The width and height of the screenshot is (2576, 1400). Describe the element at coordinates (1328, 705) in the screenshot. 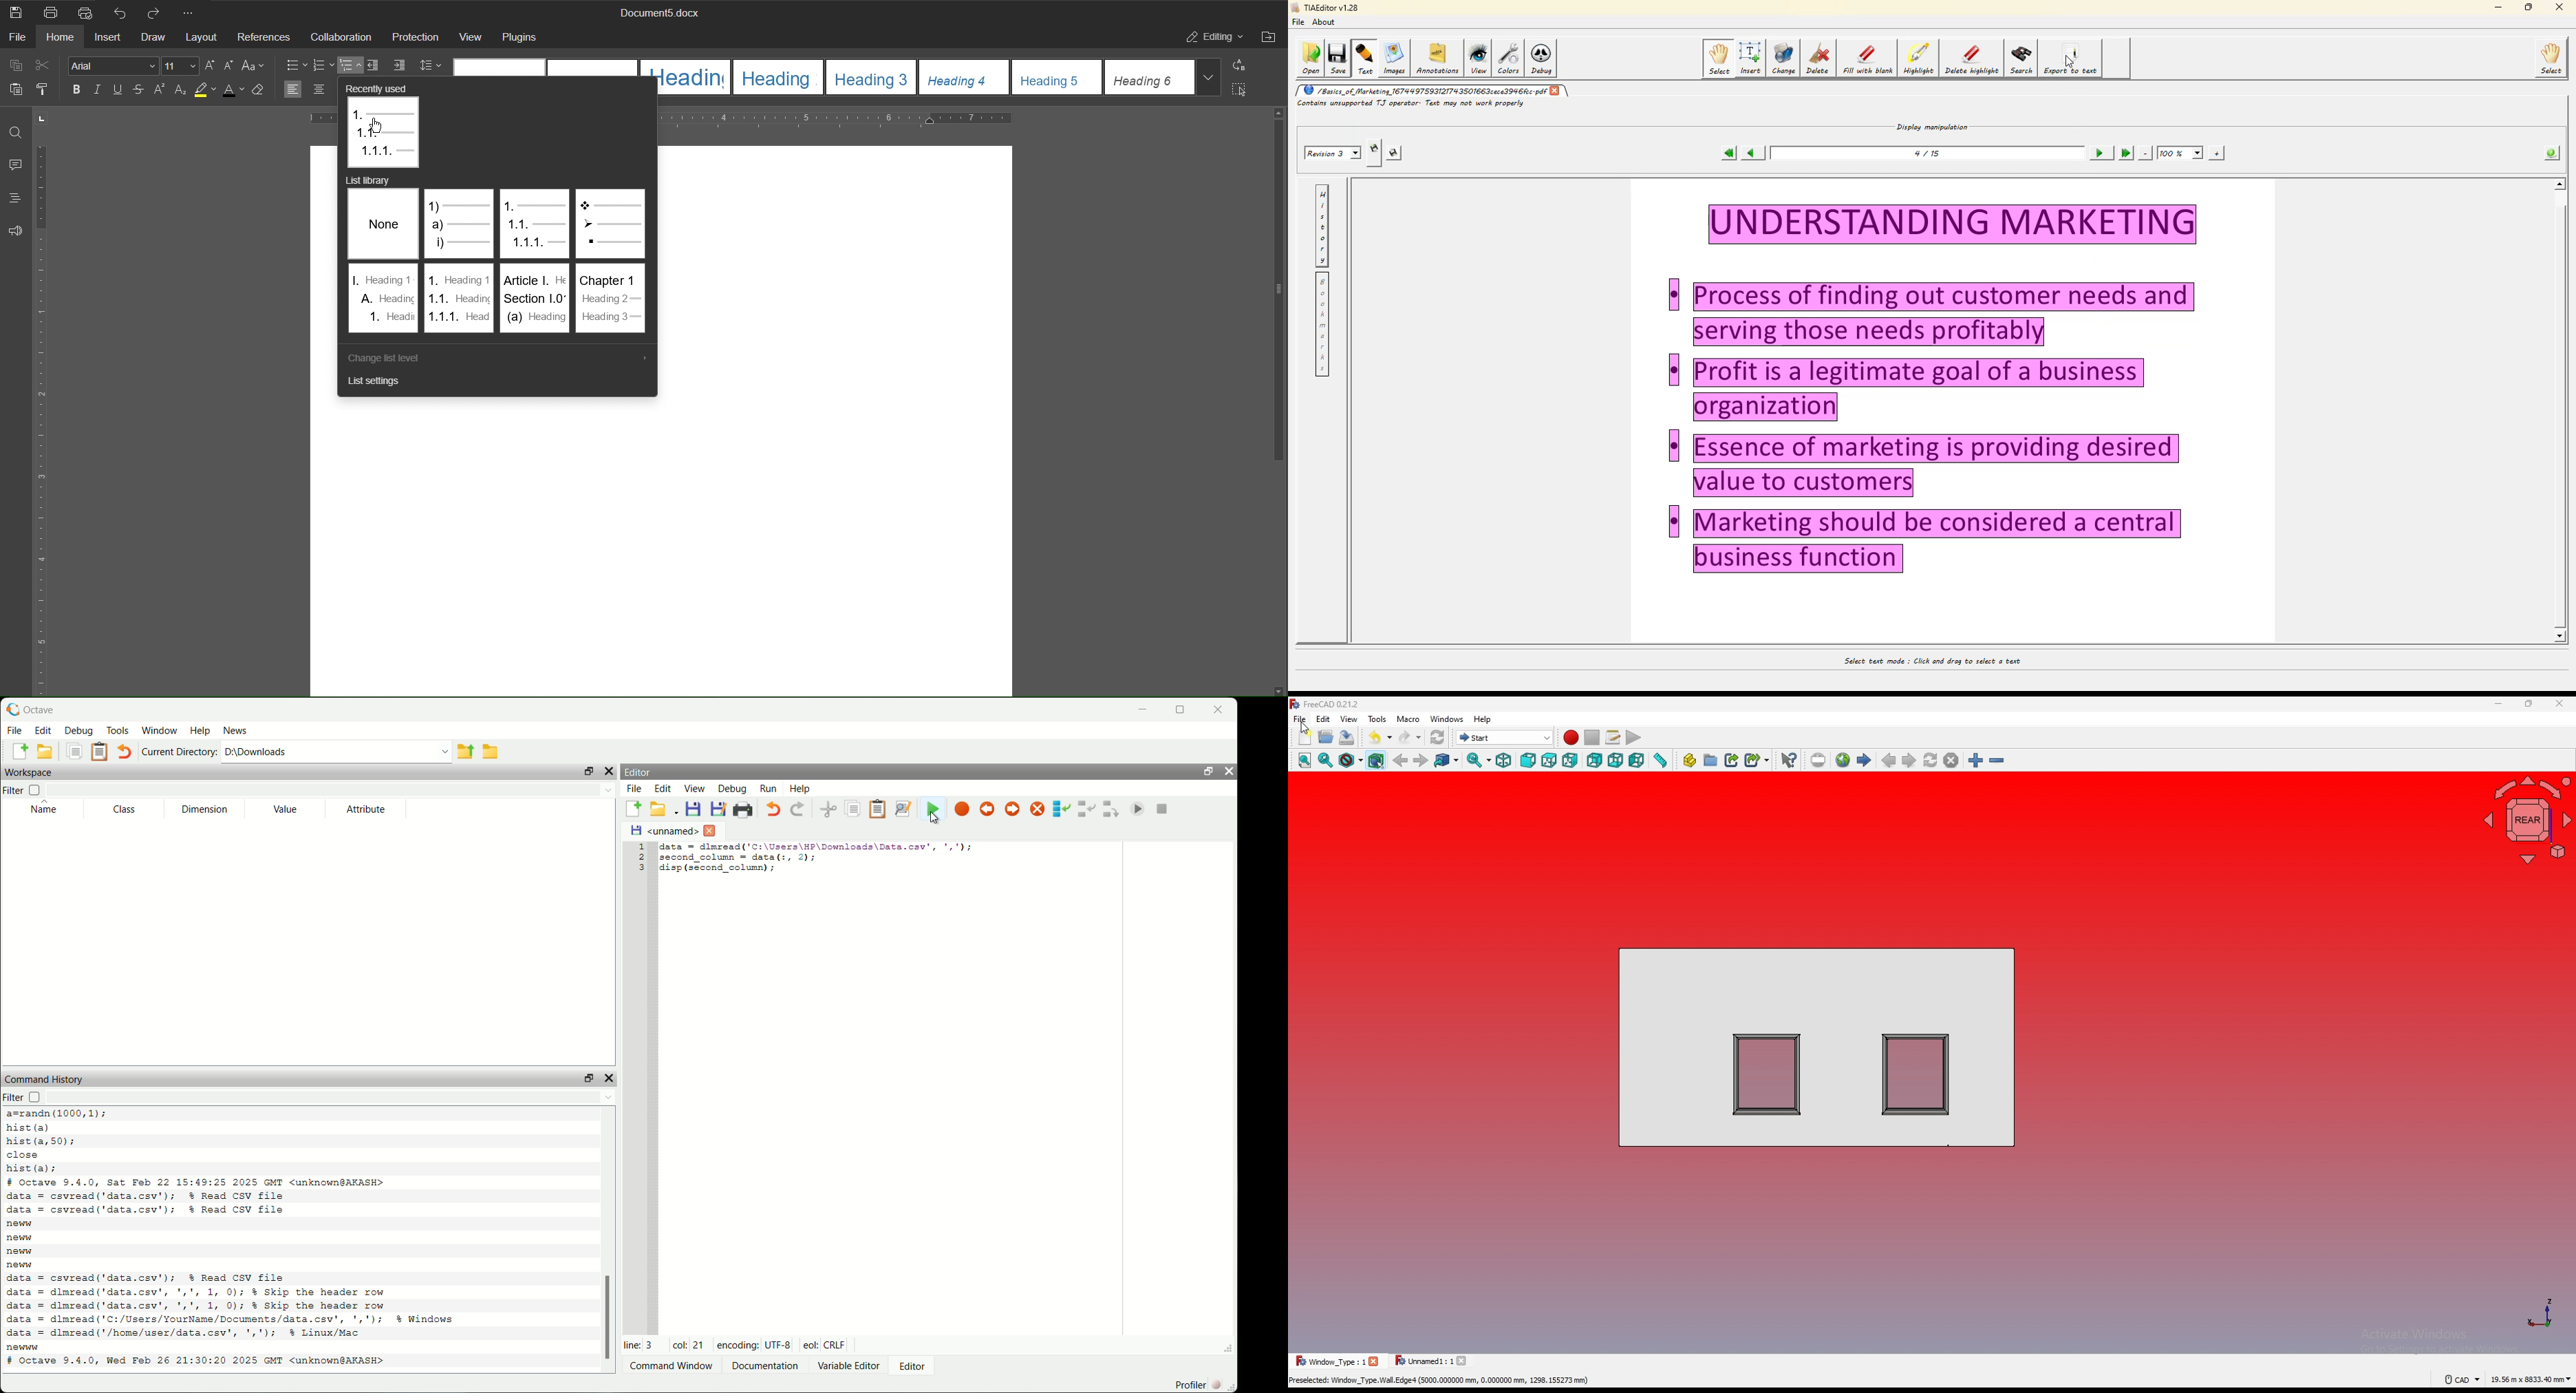

I see `FreeCAD 0.21.2` at that location.